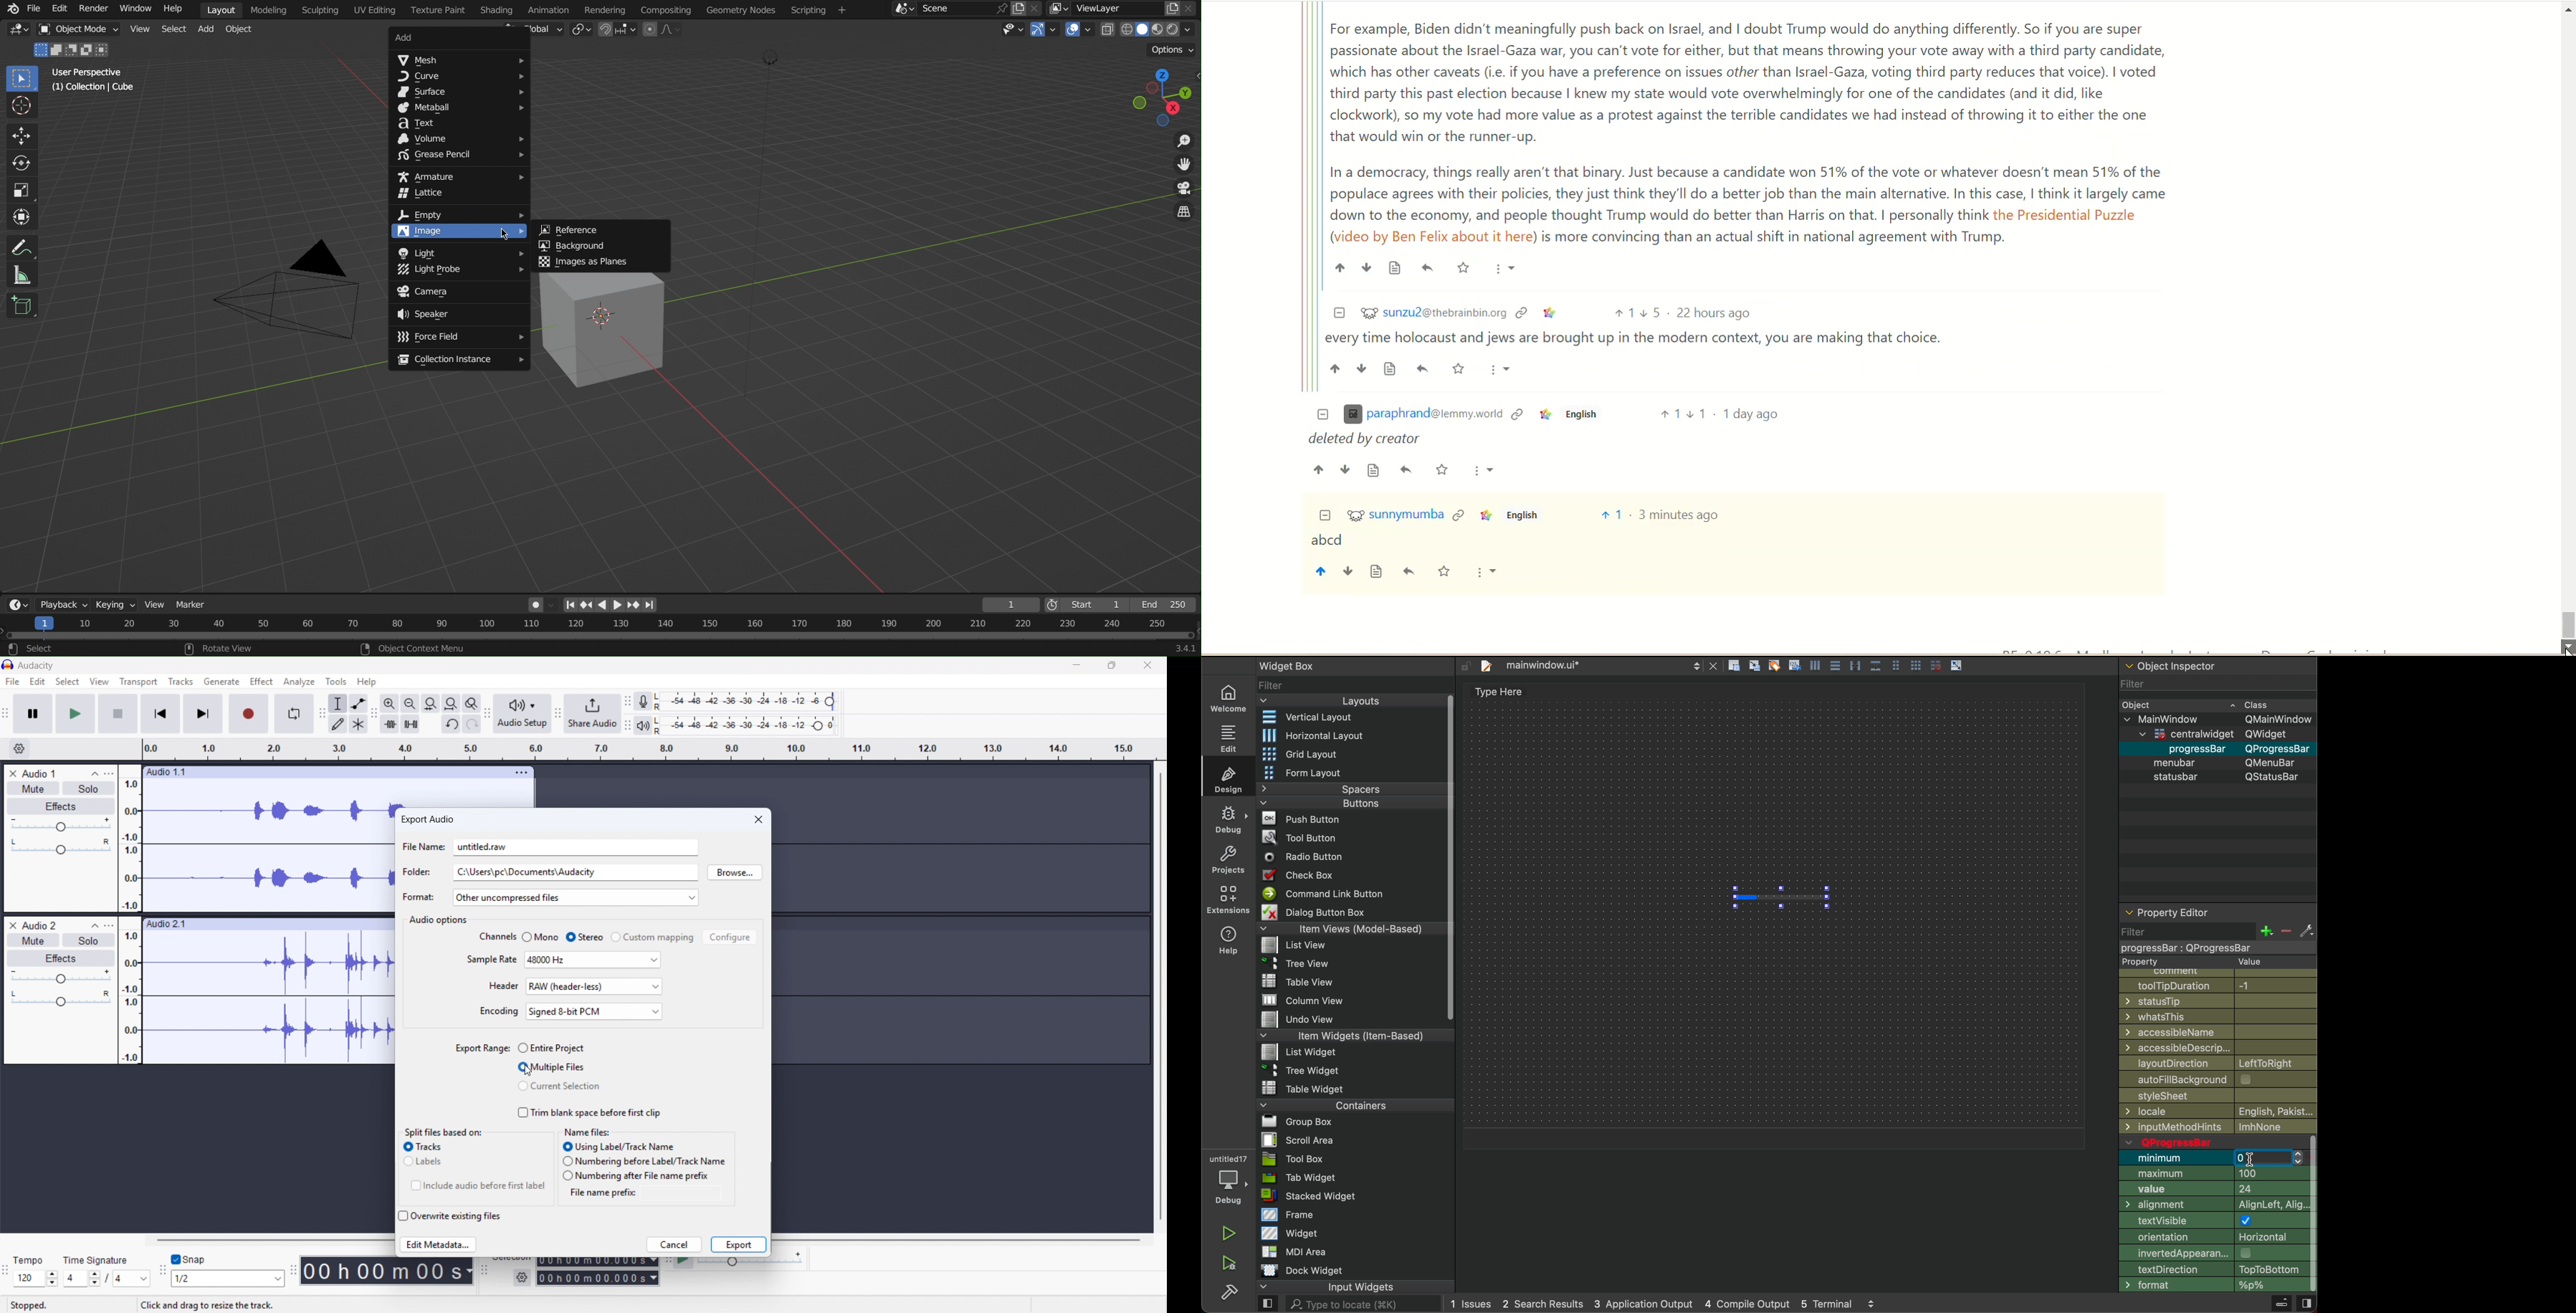 The image size is (2576, 1316). Describe the element at coordinates (1184, 167) in the screenshot. I see `Move View` at that location.